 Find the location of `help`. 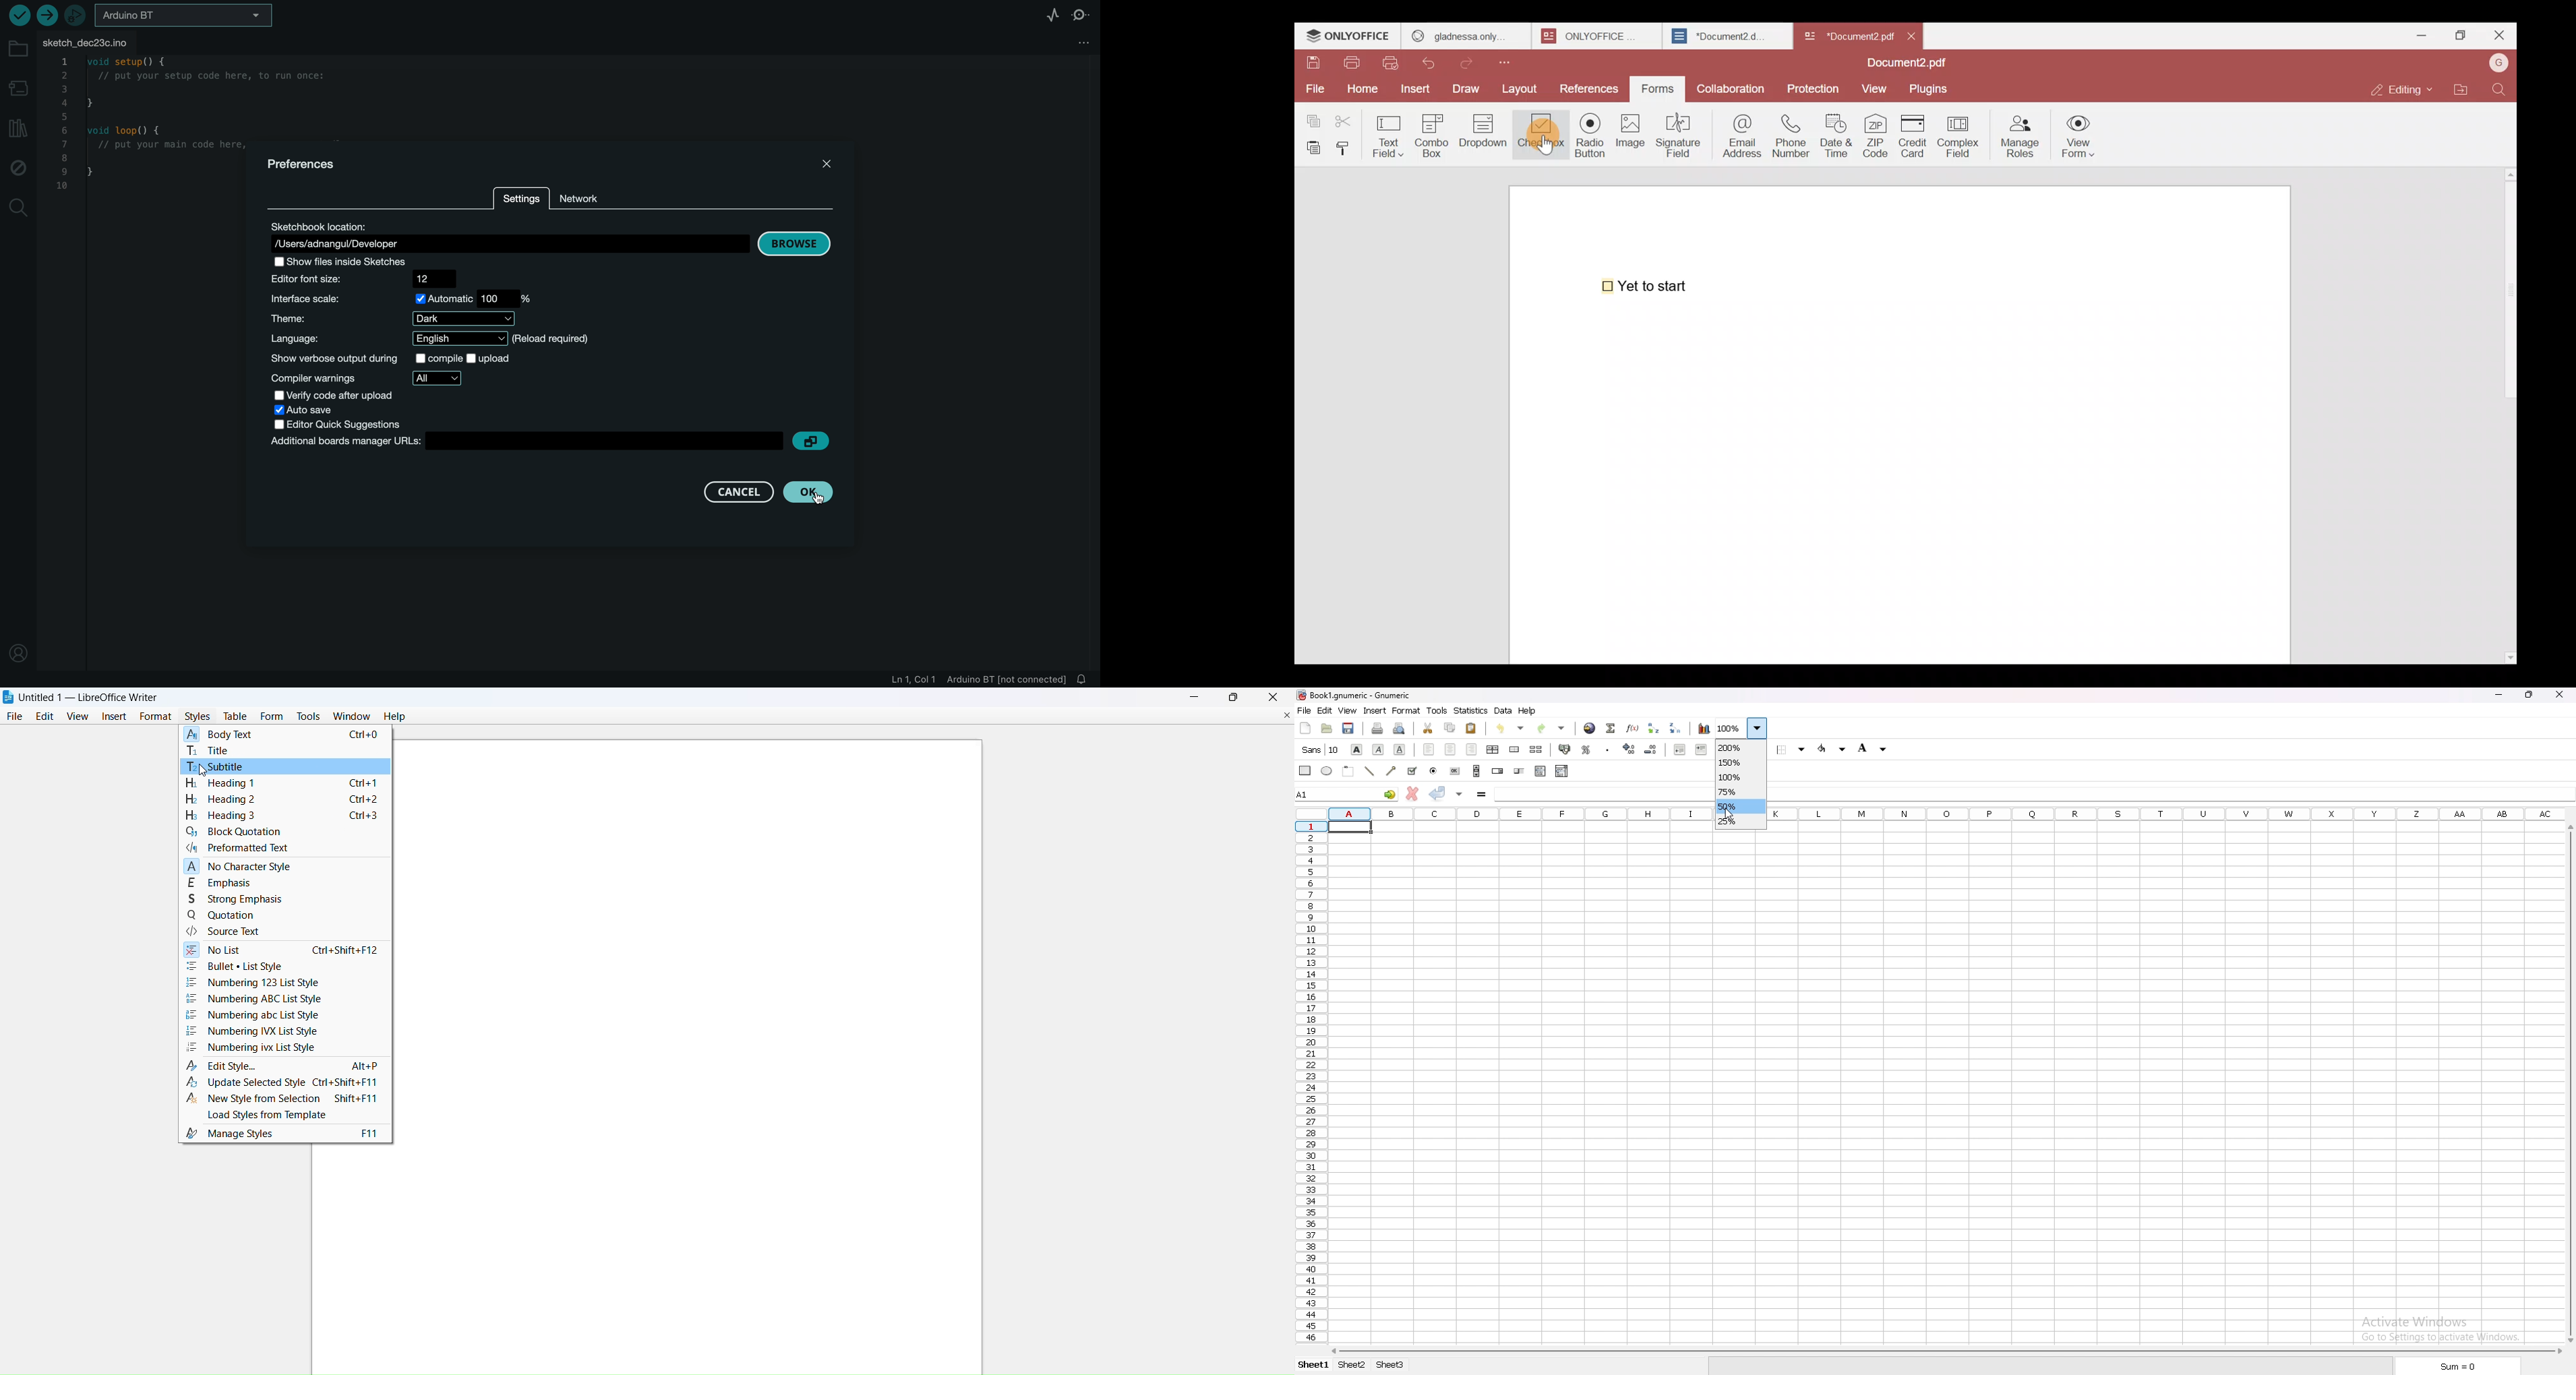

help is located at coordinates (398, 717).